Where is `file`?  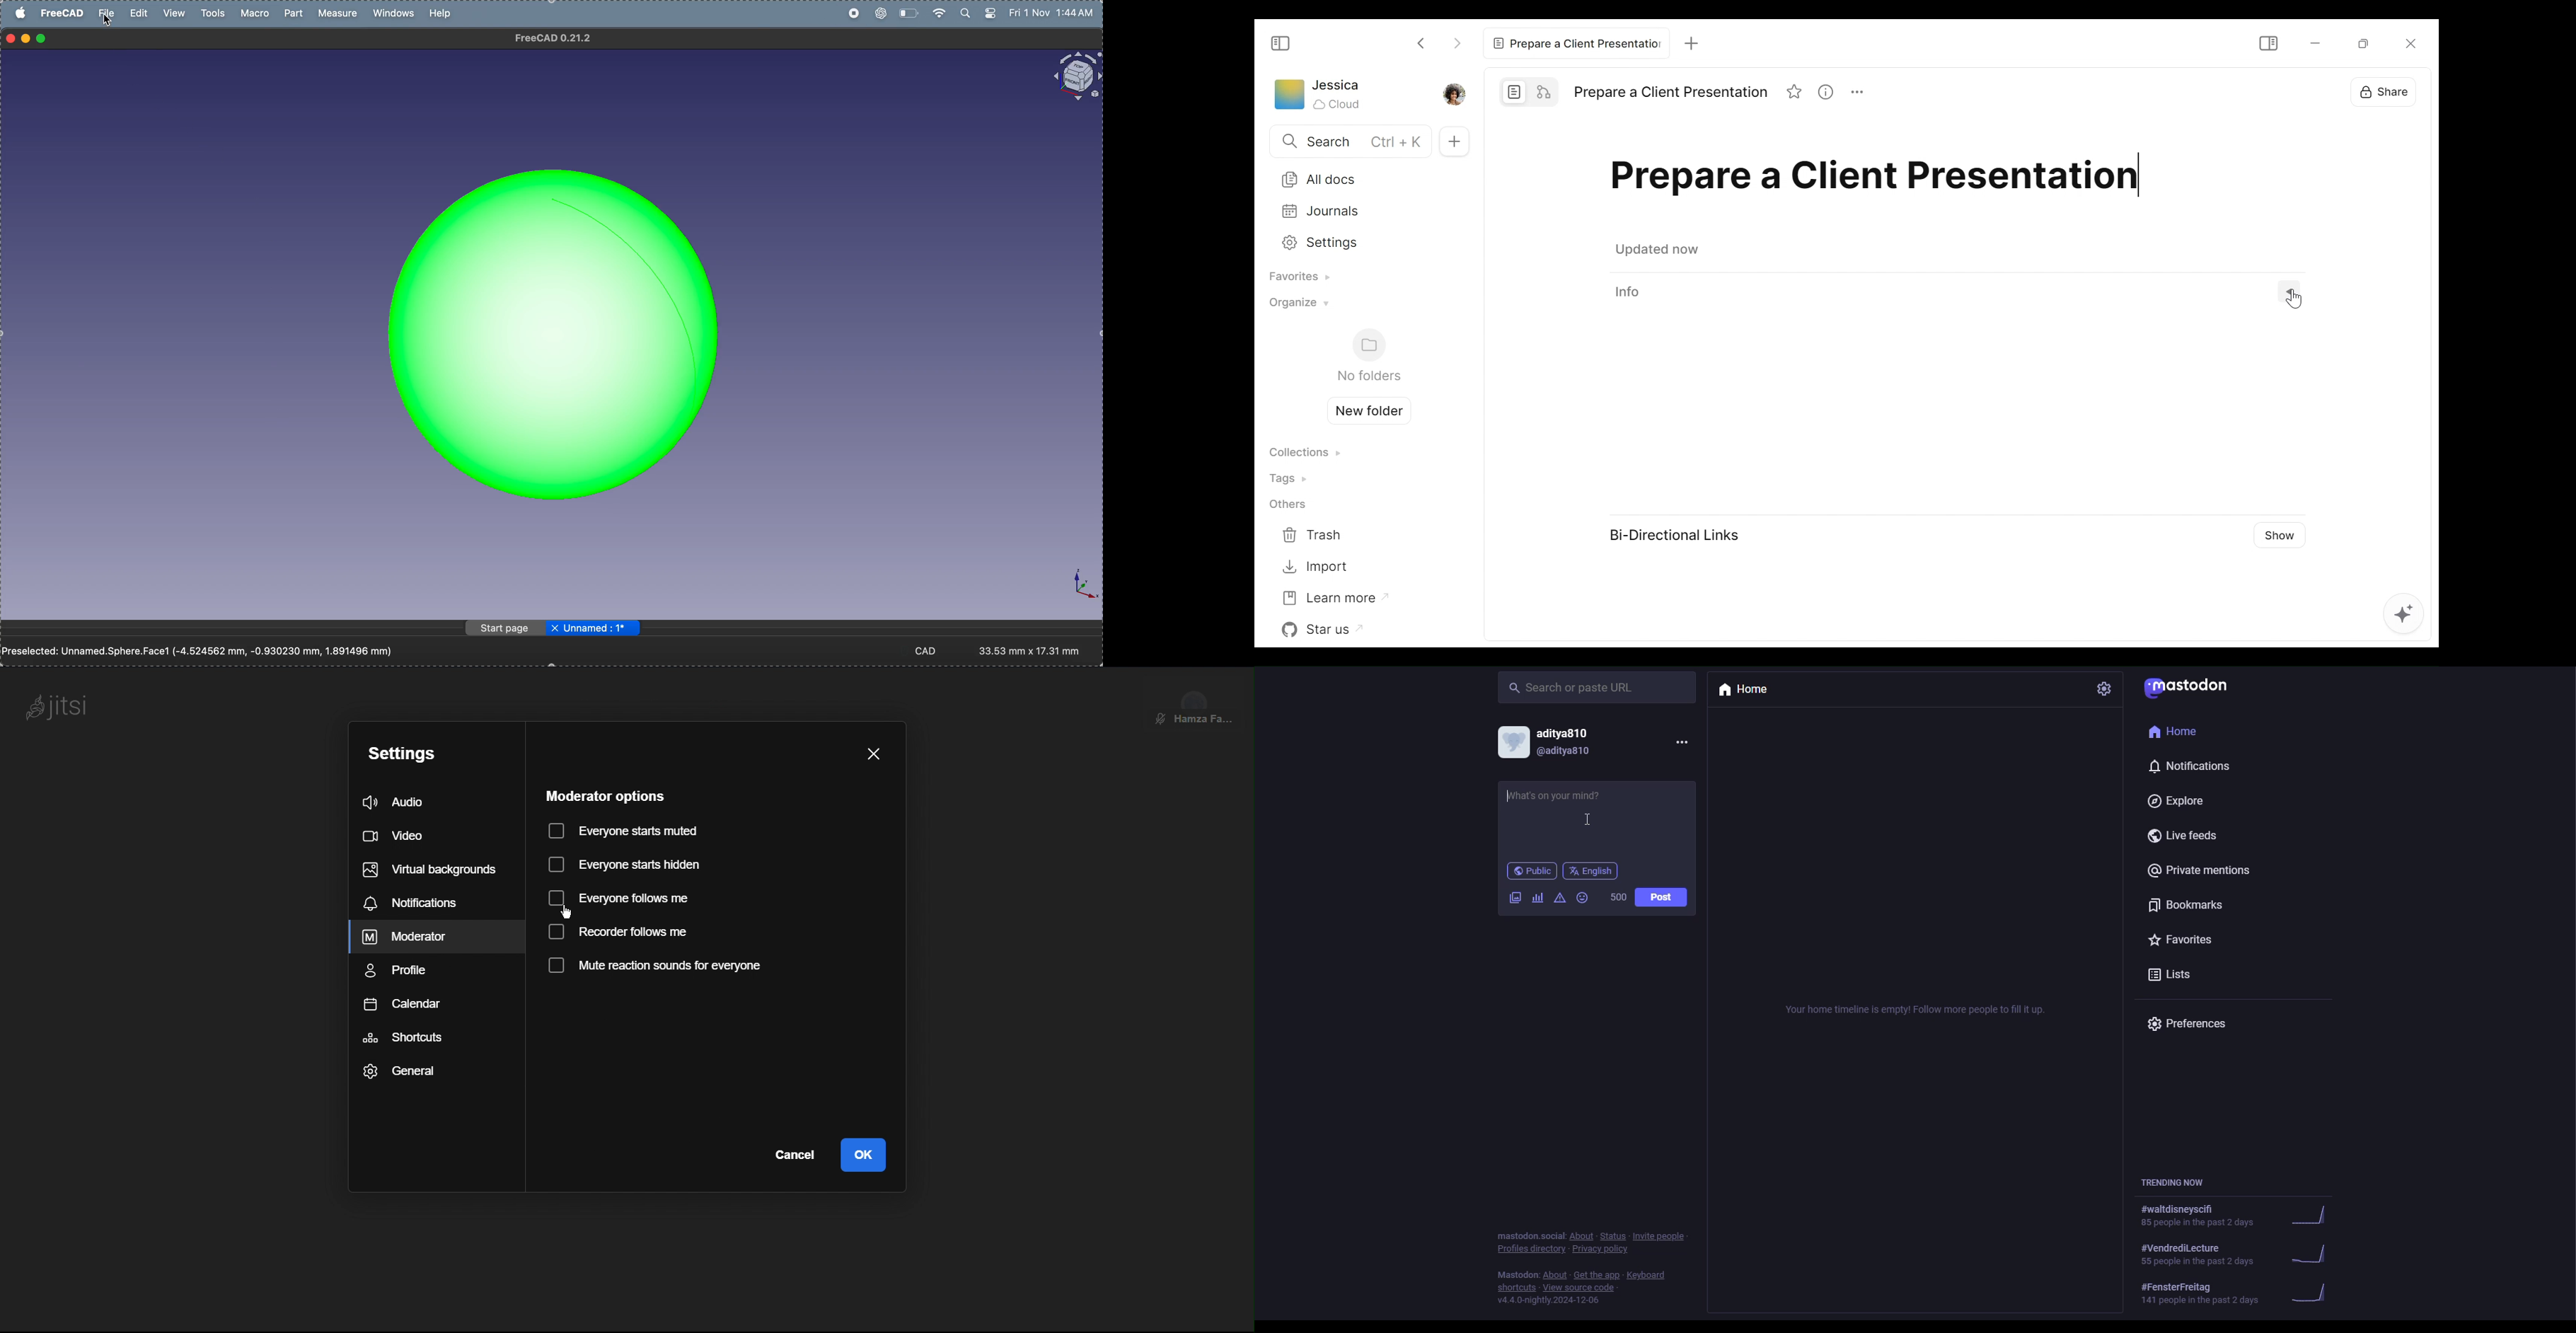
file is located at coordinates (108, 16).